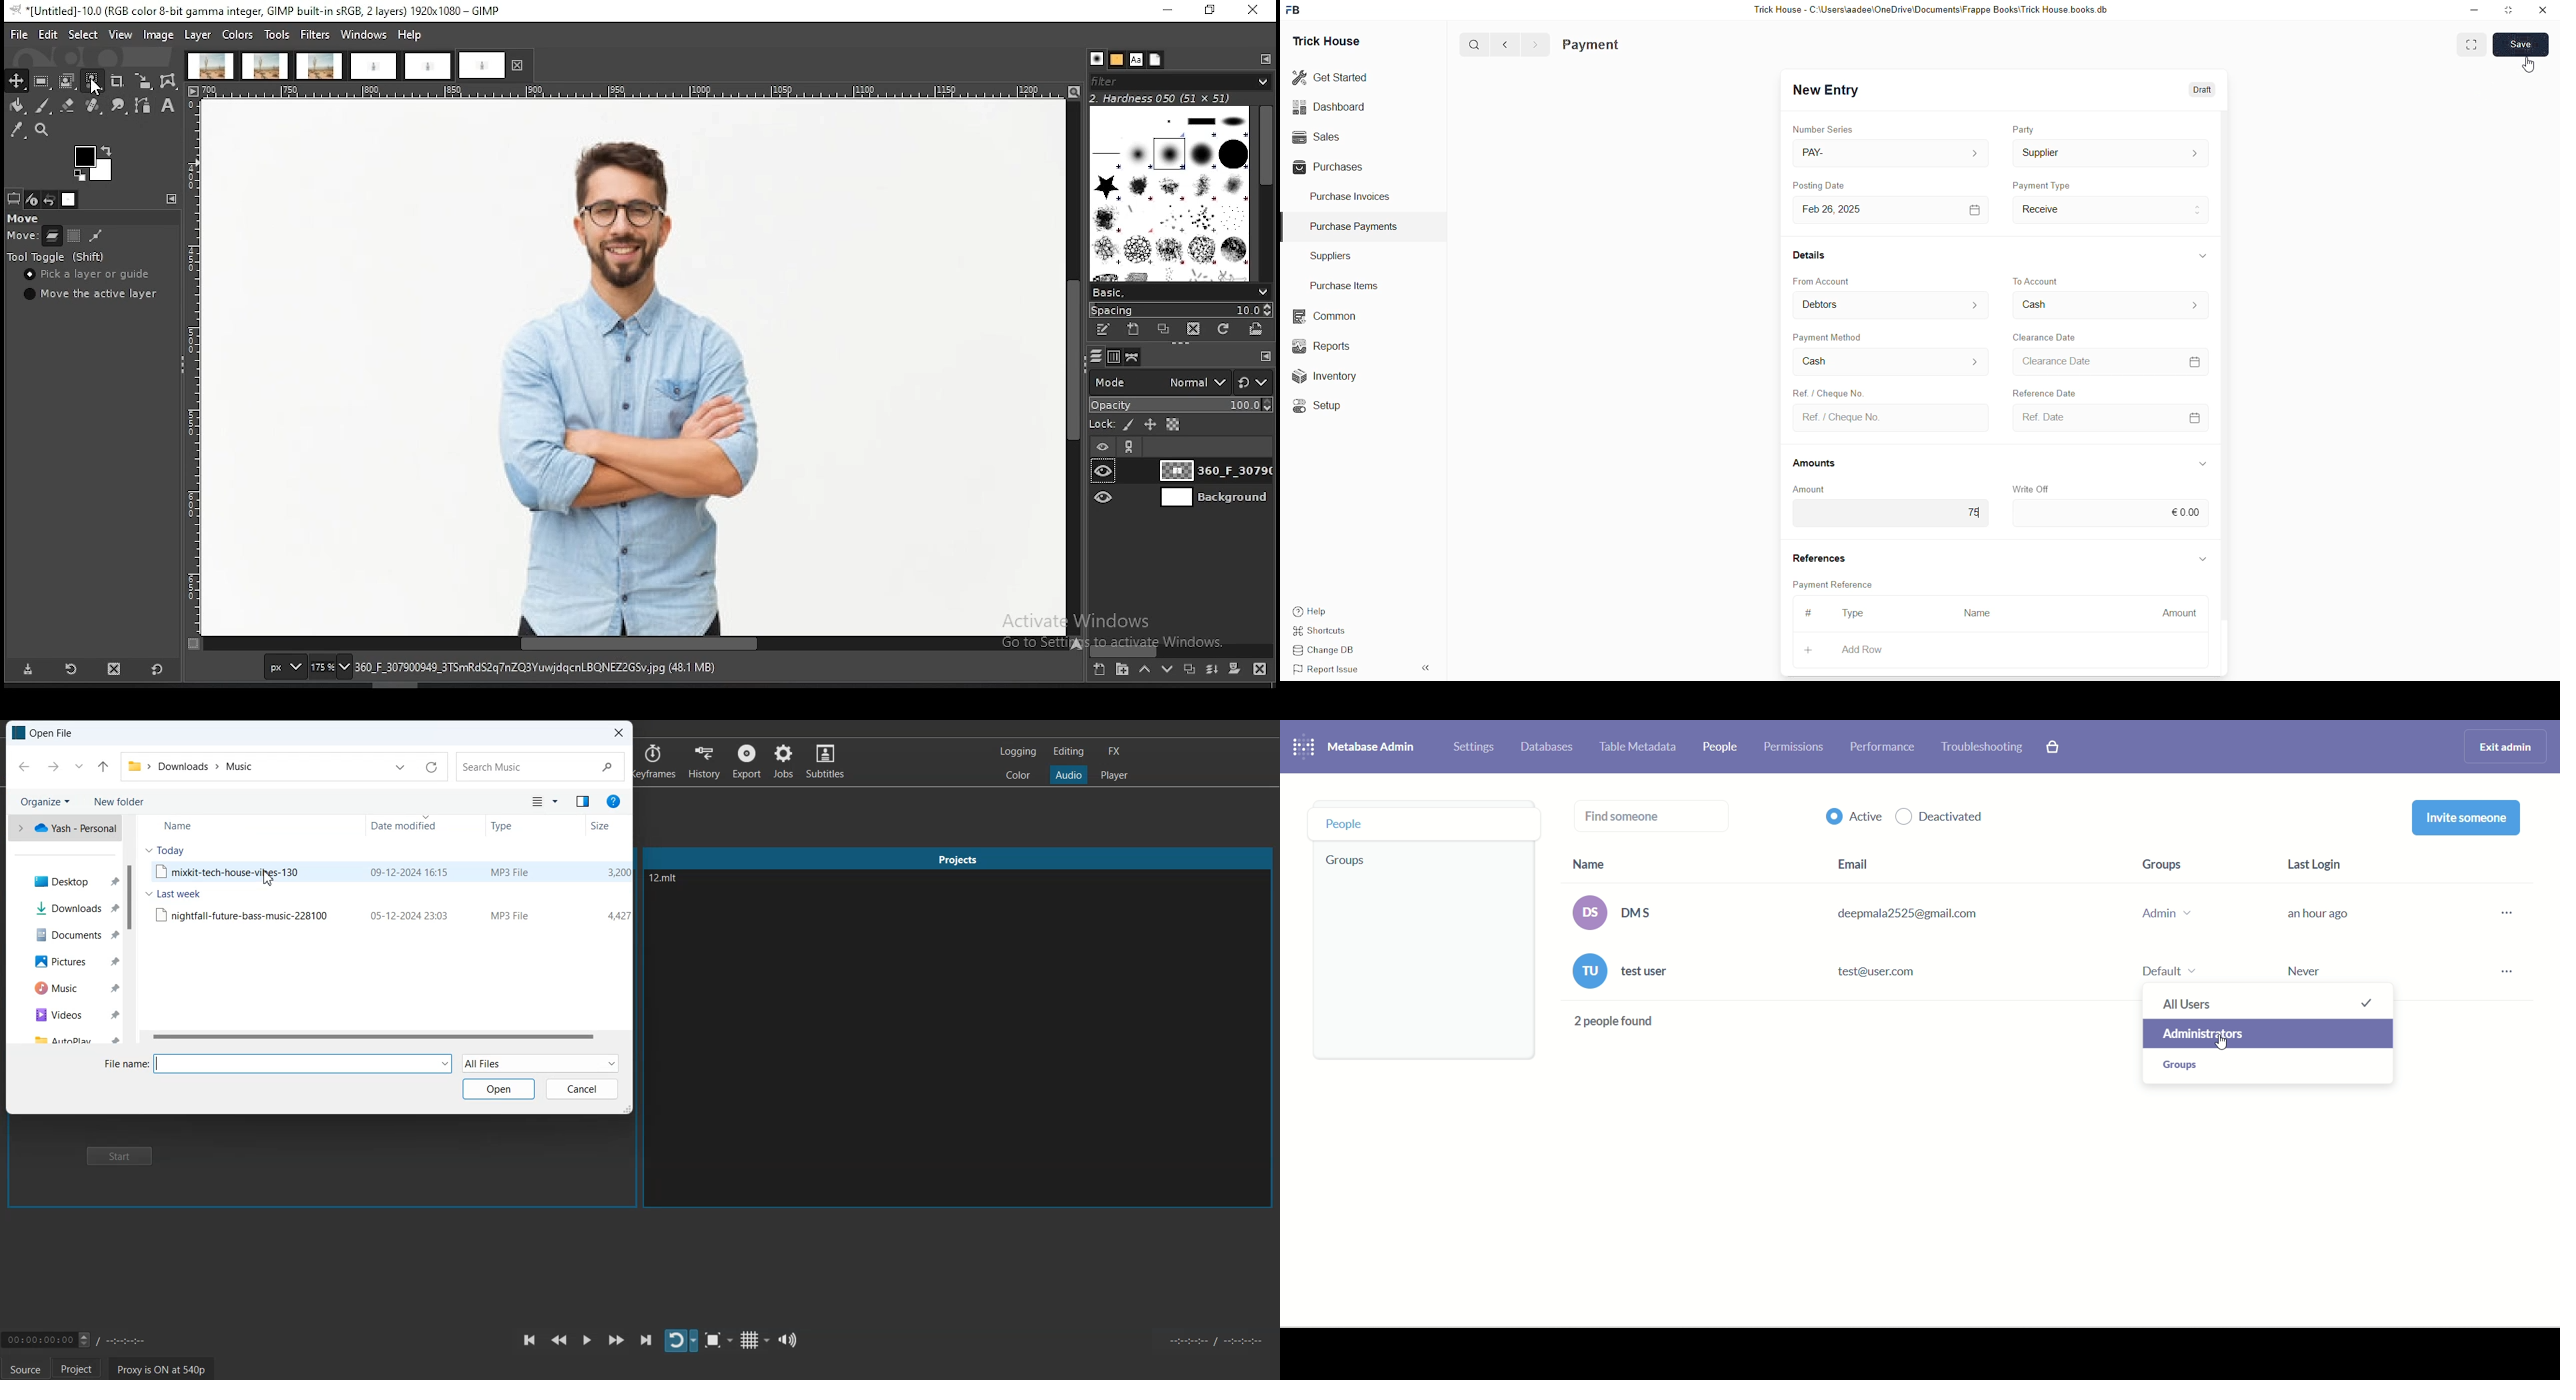 The width and height of the screenshot is (2576, 1400). Describe the element at coordinates (2111, 209) in the screenshot. I see ` Receive` at that location.